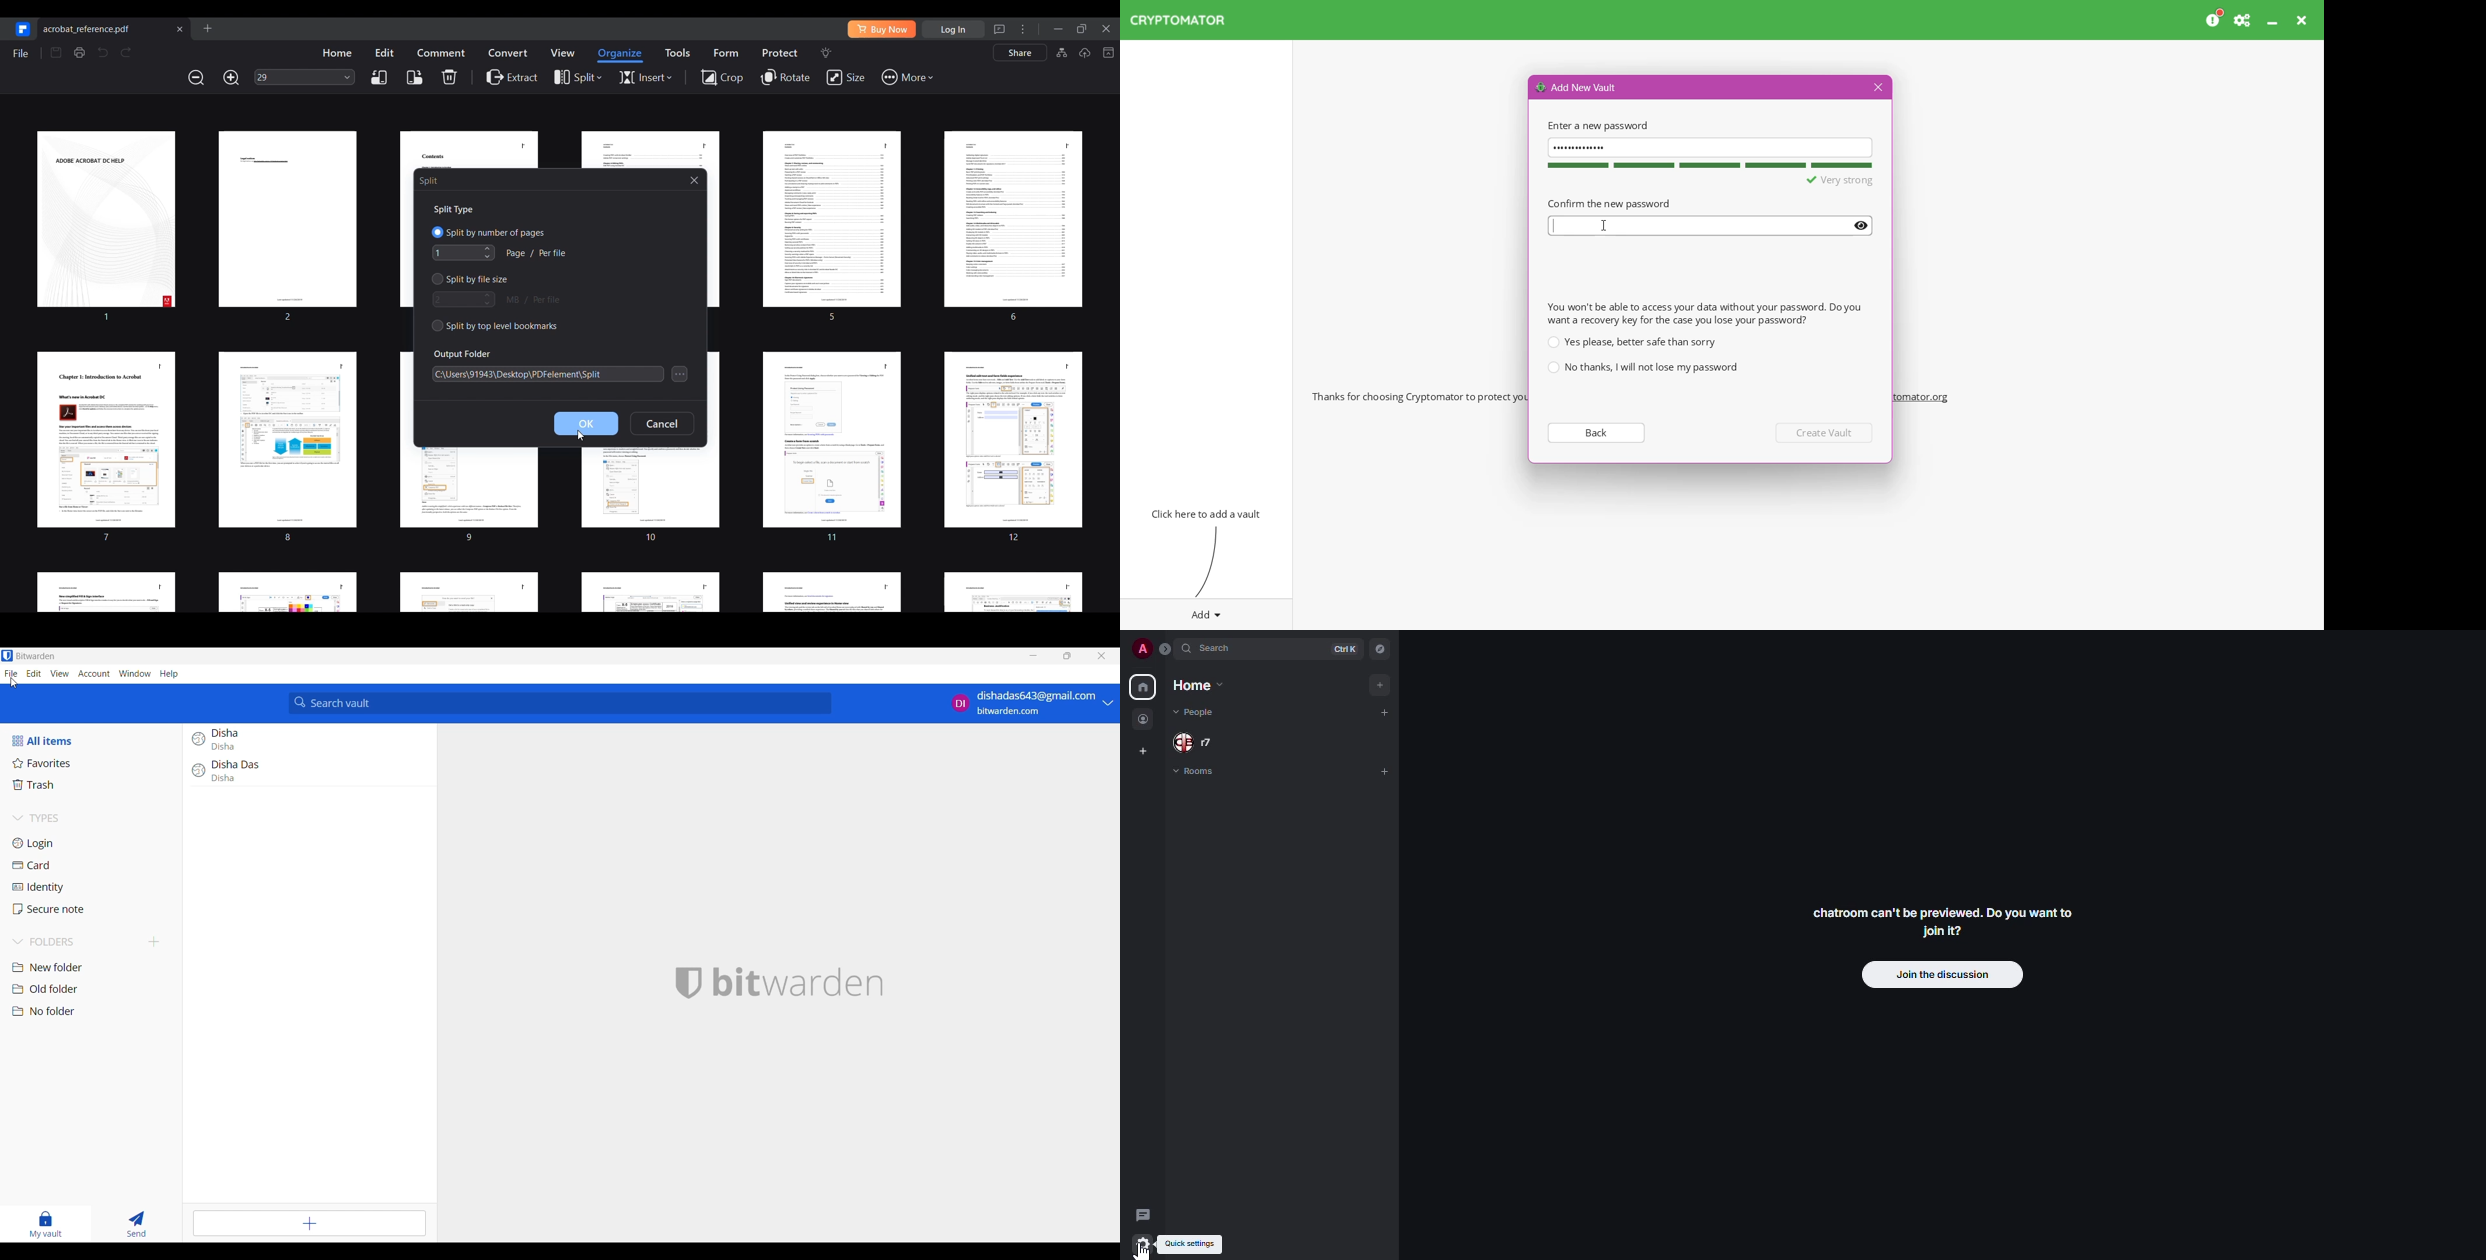  What do you see at coordinates (1144, 1250) in the screenshot?
I see `cursor` at bounding box center [1144, 1250].